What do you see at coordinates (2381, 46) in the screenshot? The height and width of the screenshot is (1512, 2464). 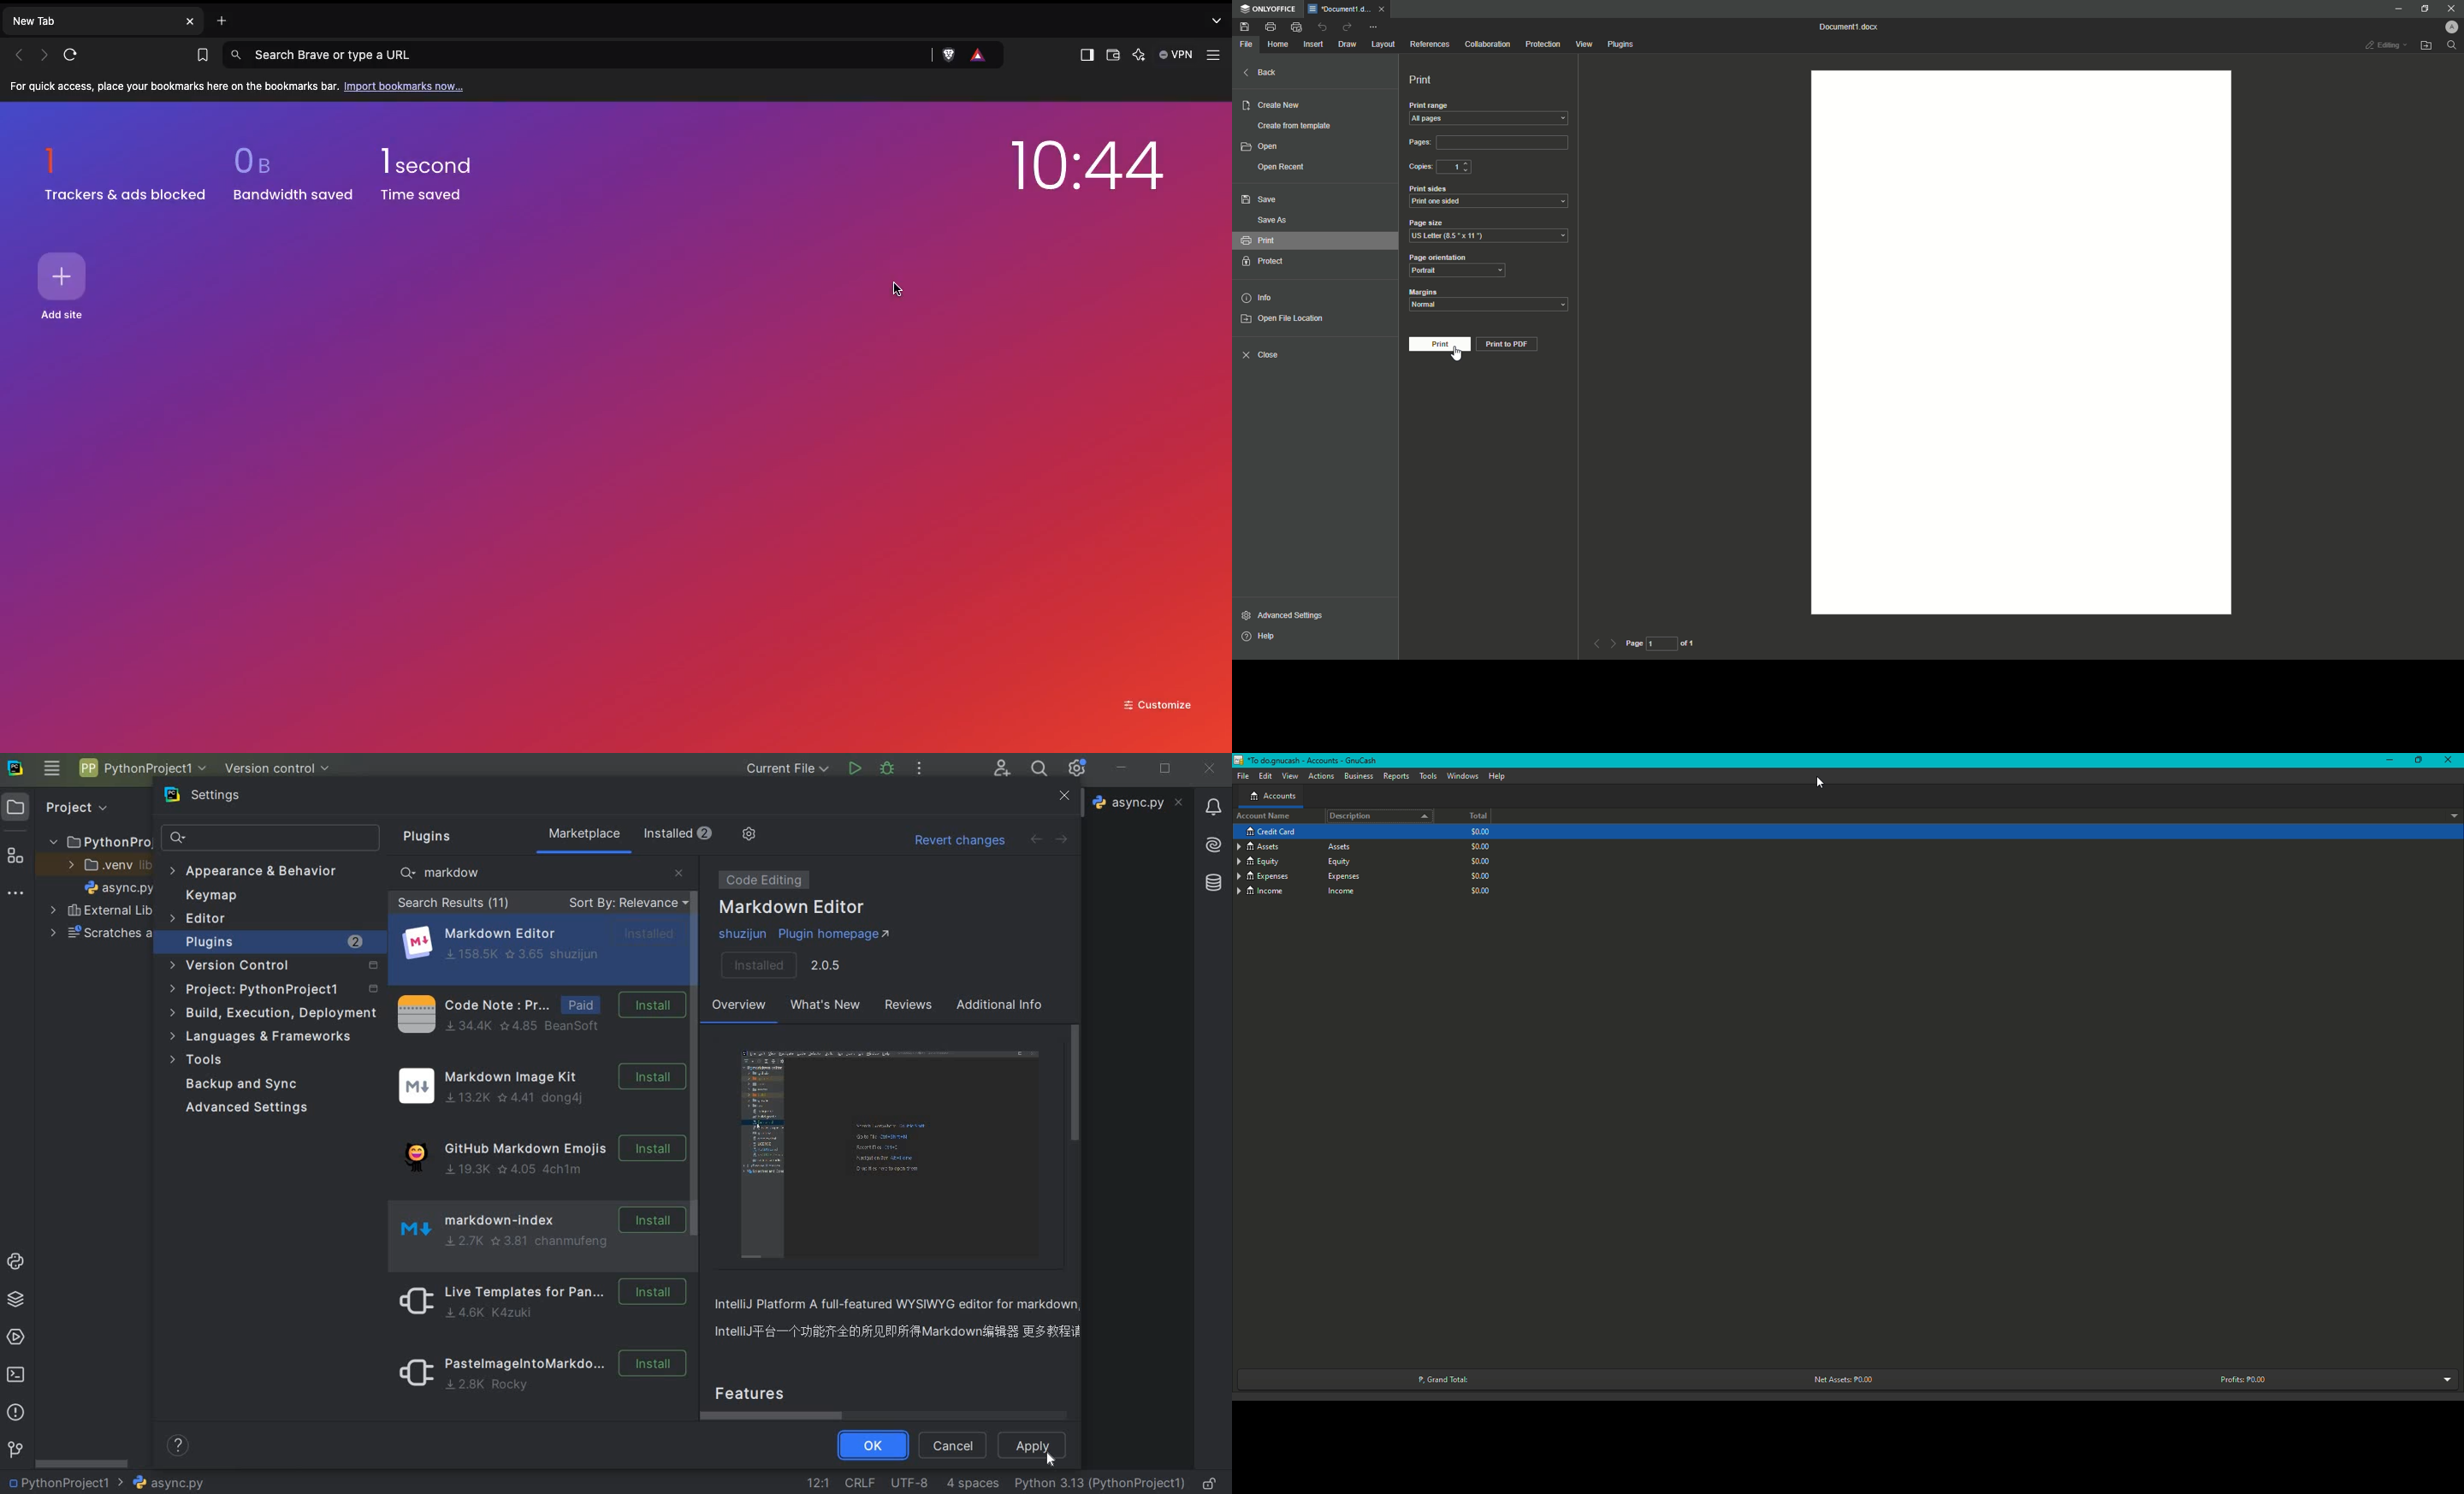 I see `Editing` at bounding box center [2381, 46].